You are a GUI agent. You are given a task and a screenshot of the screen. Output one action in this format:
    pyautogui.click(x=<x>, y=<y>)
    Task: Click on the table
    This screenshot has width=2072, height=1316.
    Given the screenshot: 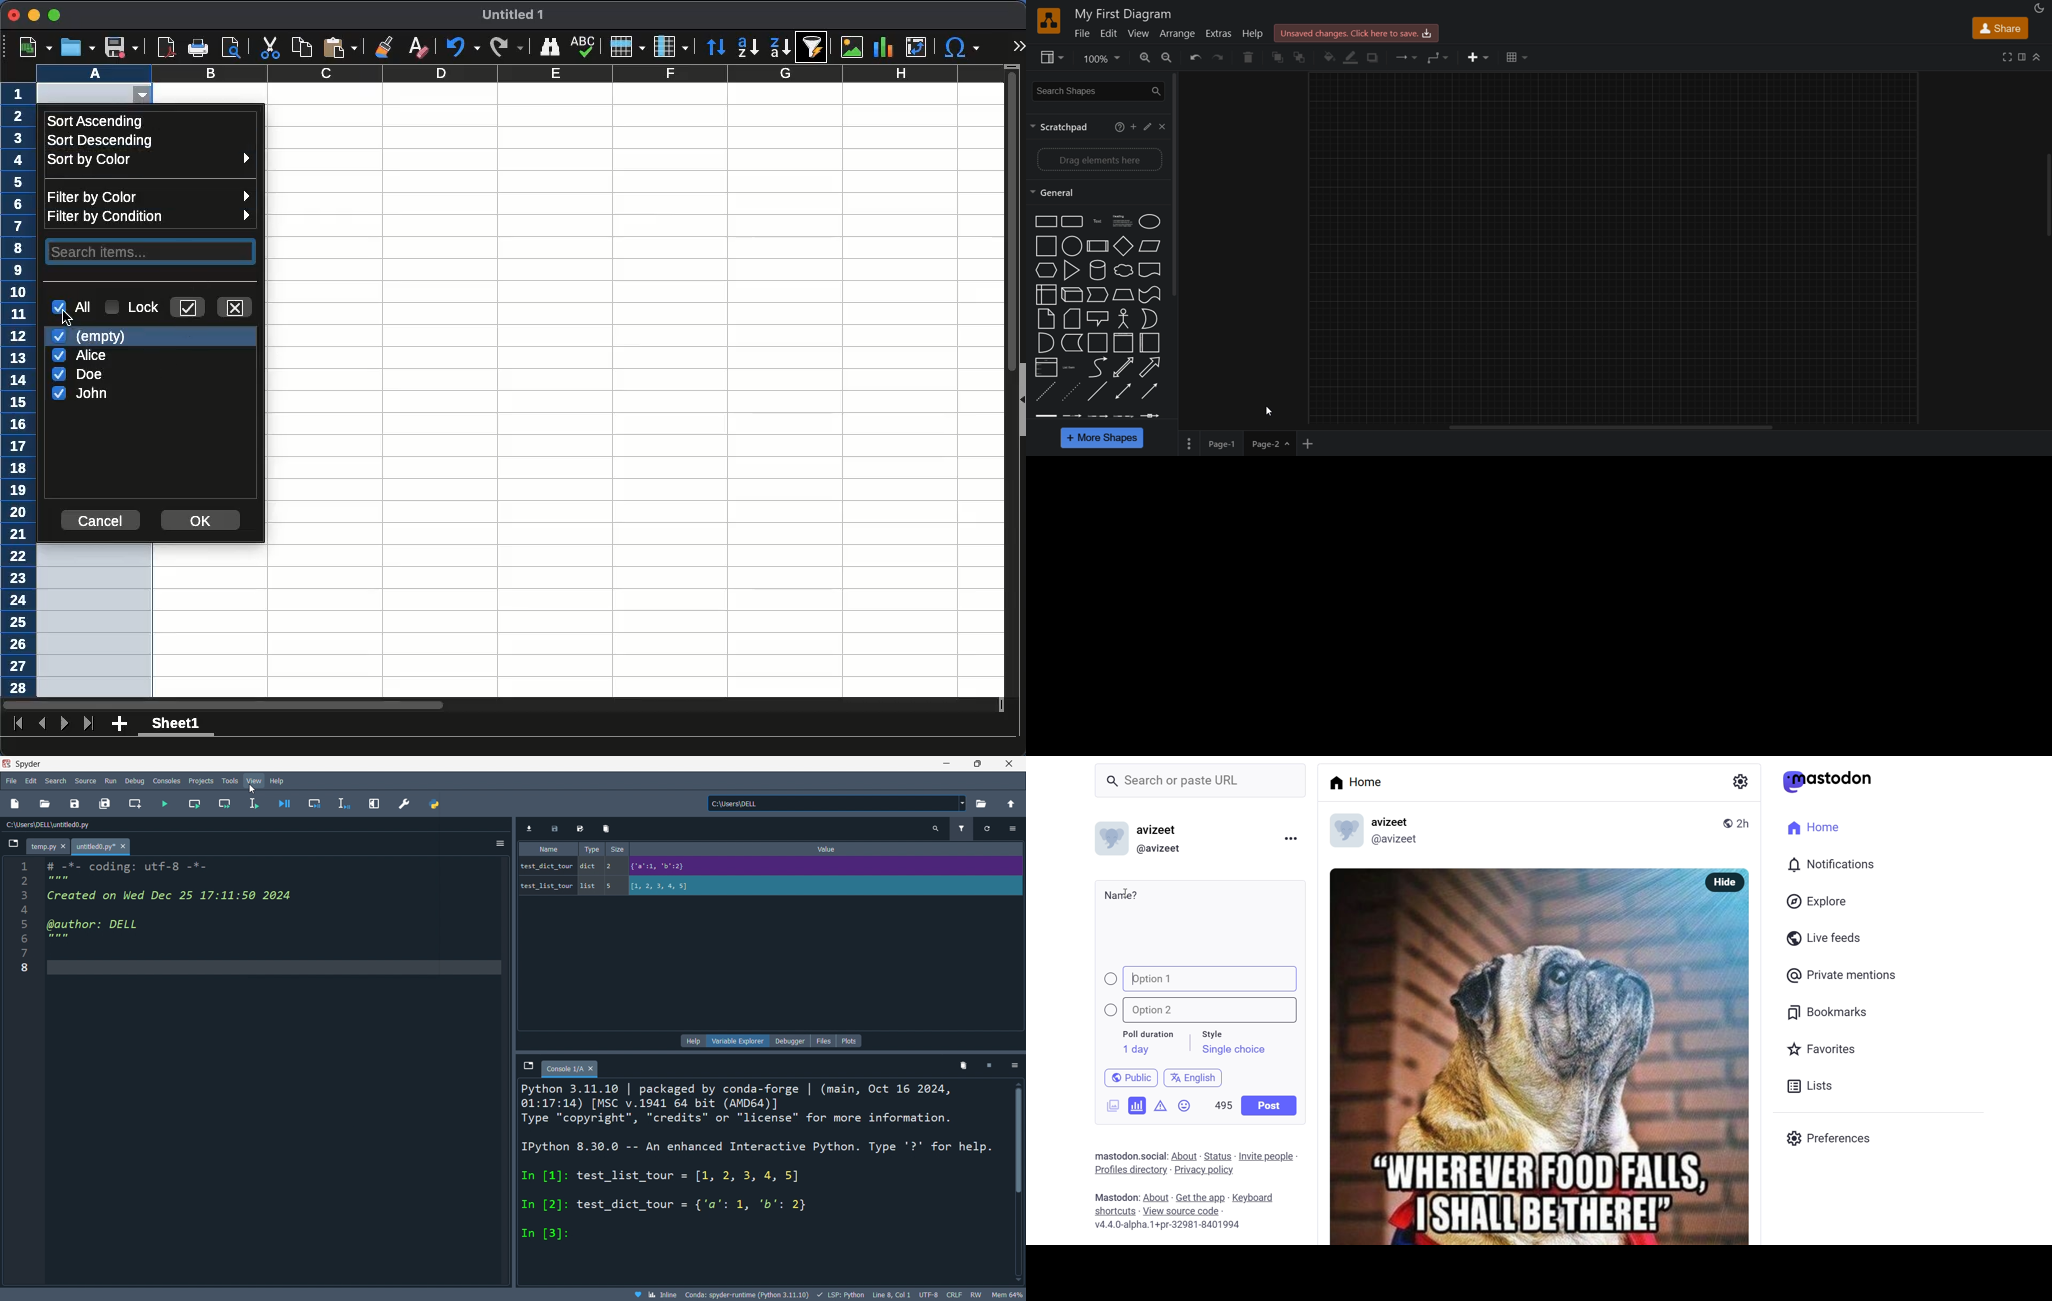 What is the action you would take?
    pyautogui.click(x=1517, y=58)
    